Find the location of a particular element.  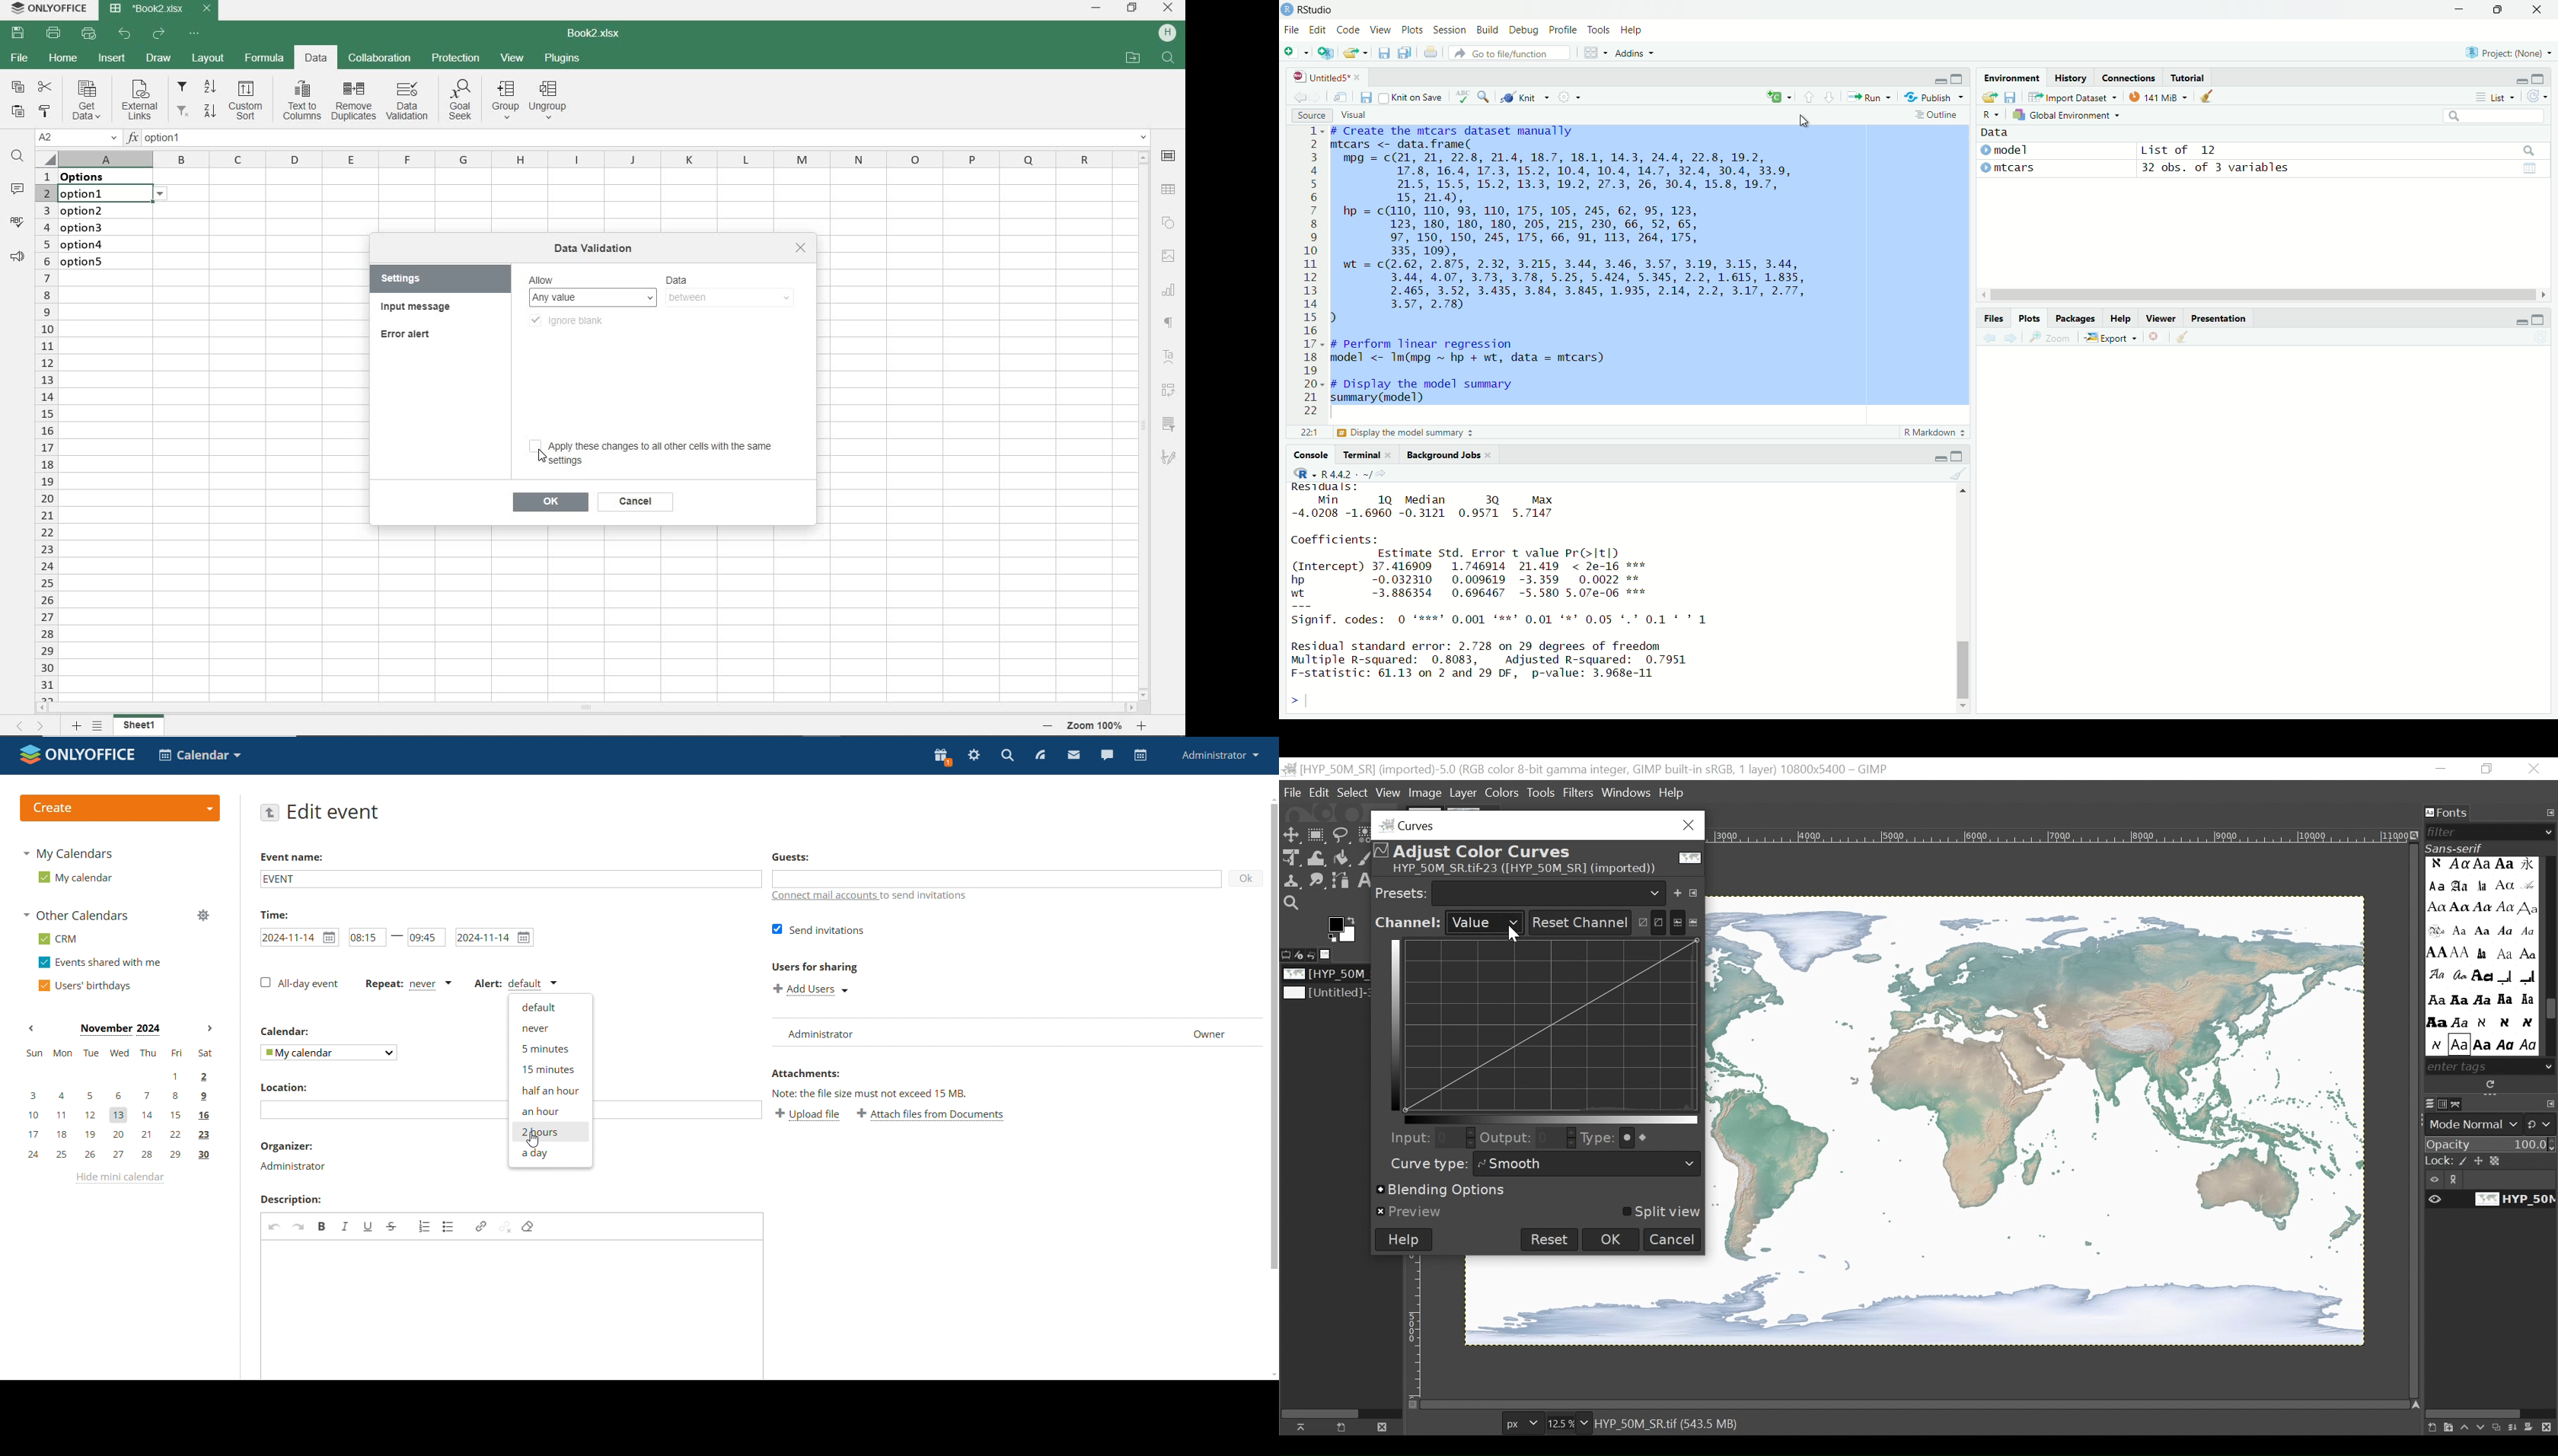

view is located at coordinates (1382, 30).